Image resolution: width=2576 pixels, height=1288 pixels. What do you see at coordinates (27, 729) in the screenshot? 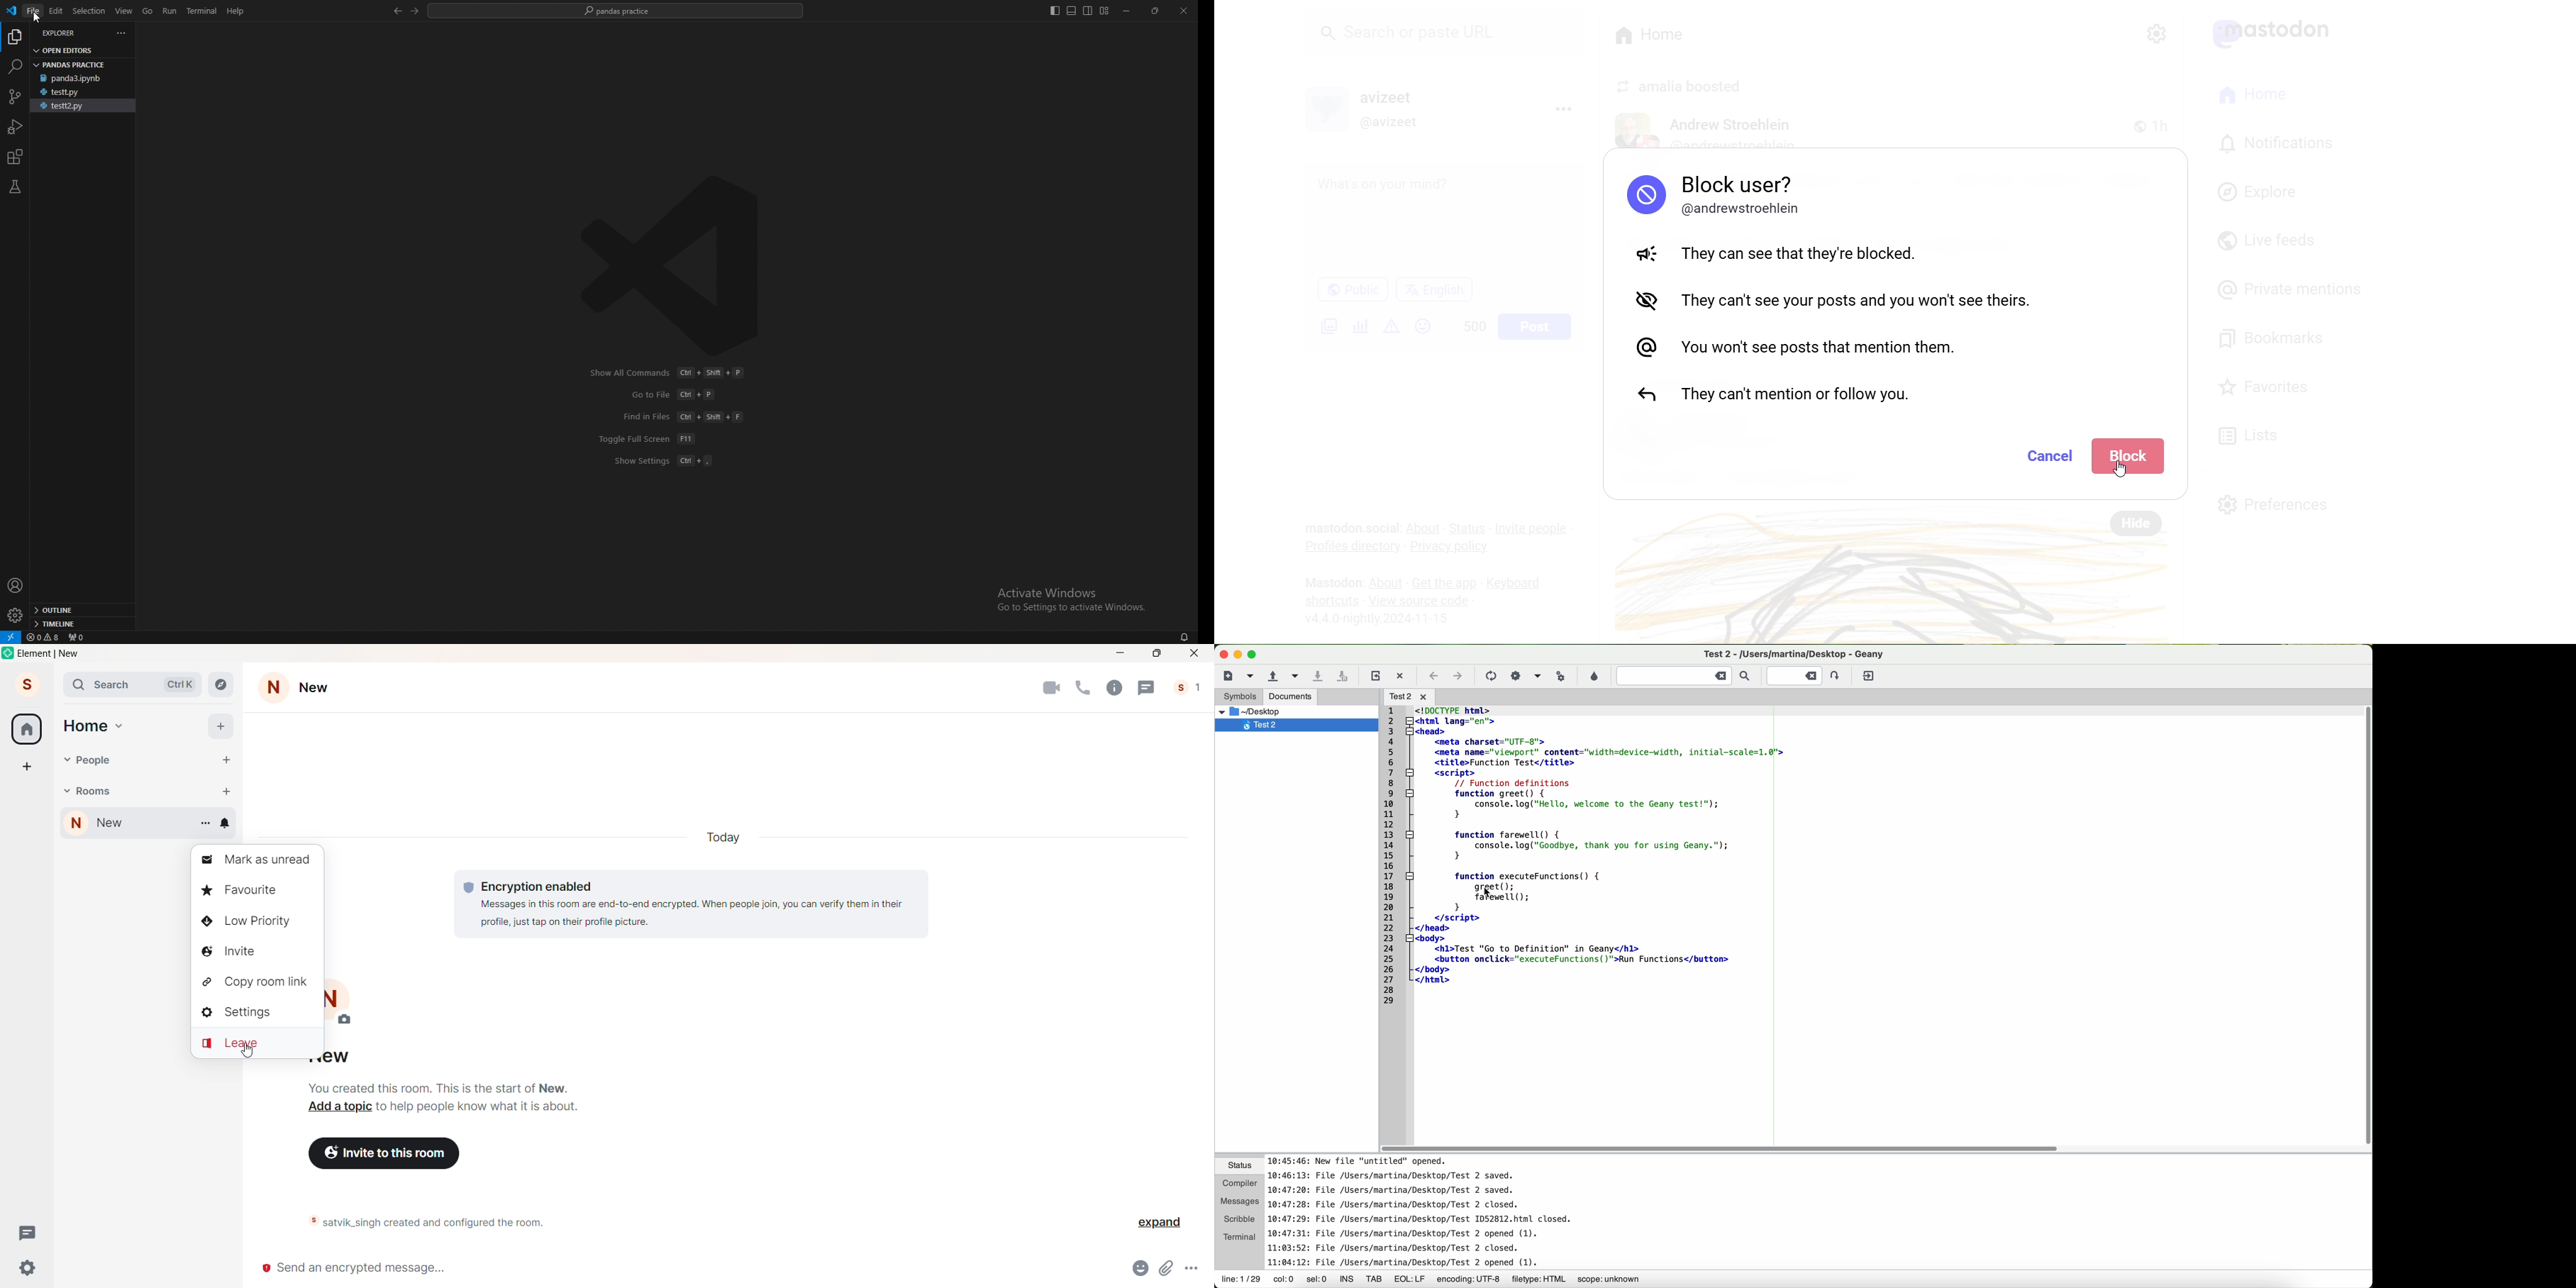
I see `Home` at bounding box center [27, 729].